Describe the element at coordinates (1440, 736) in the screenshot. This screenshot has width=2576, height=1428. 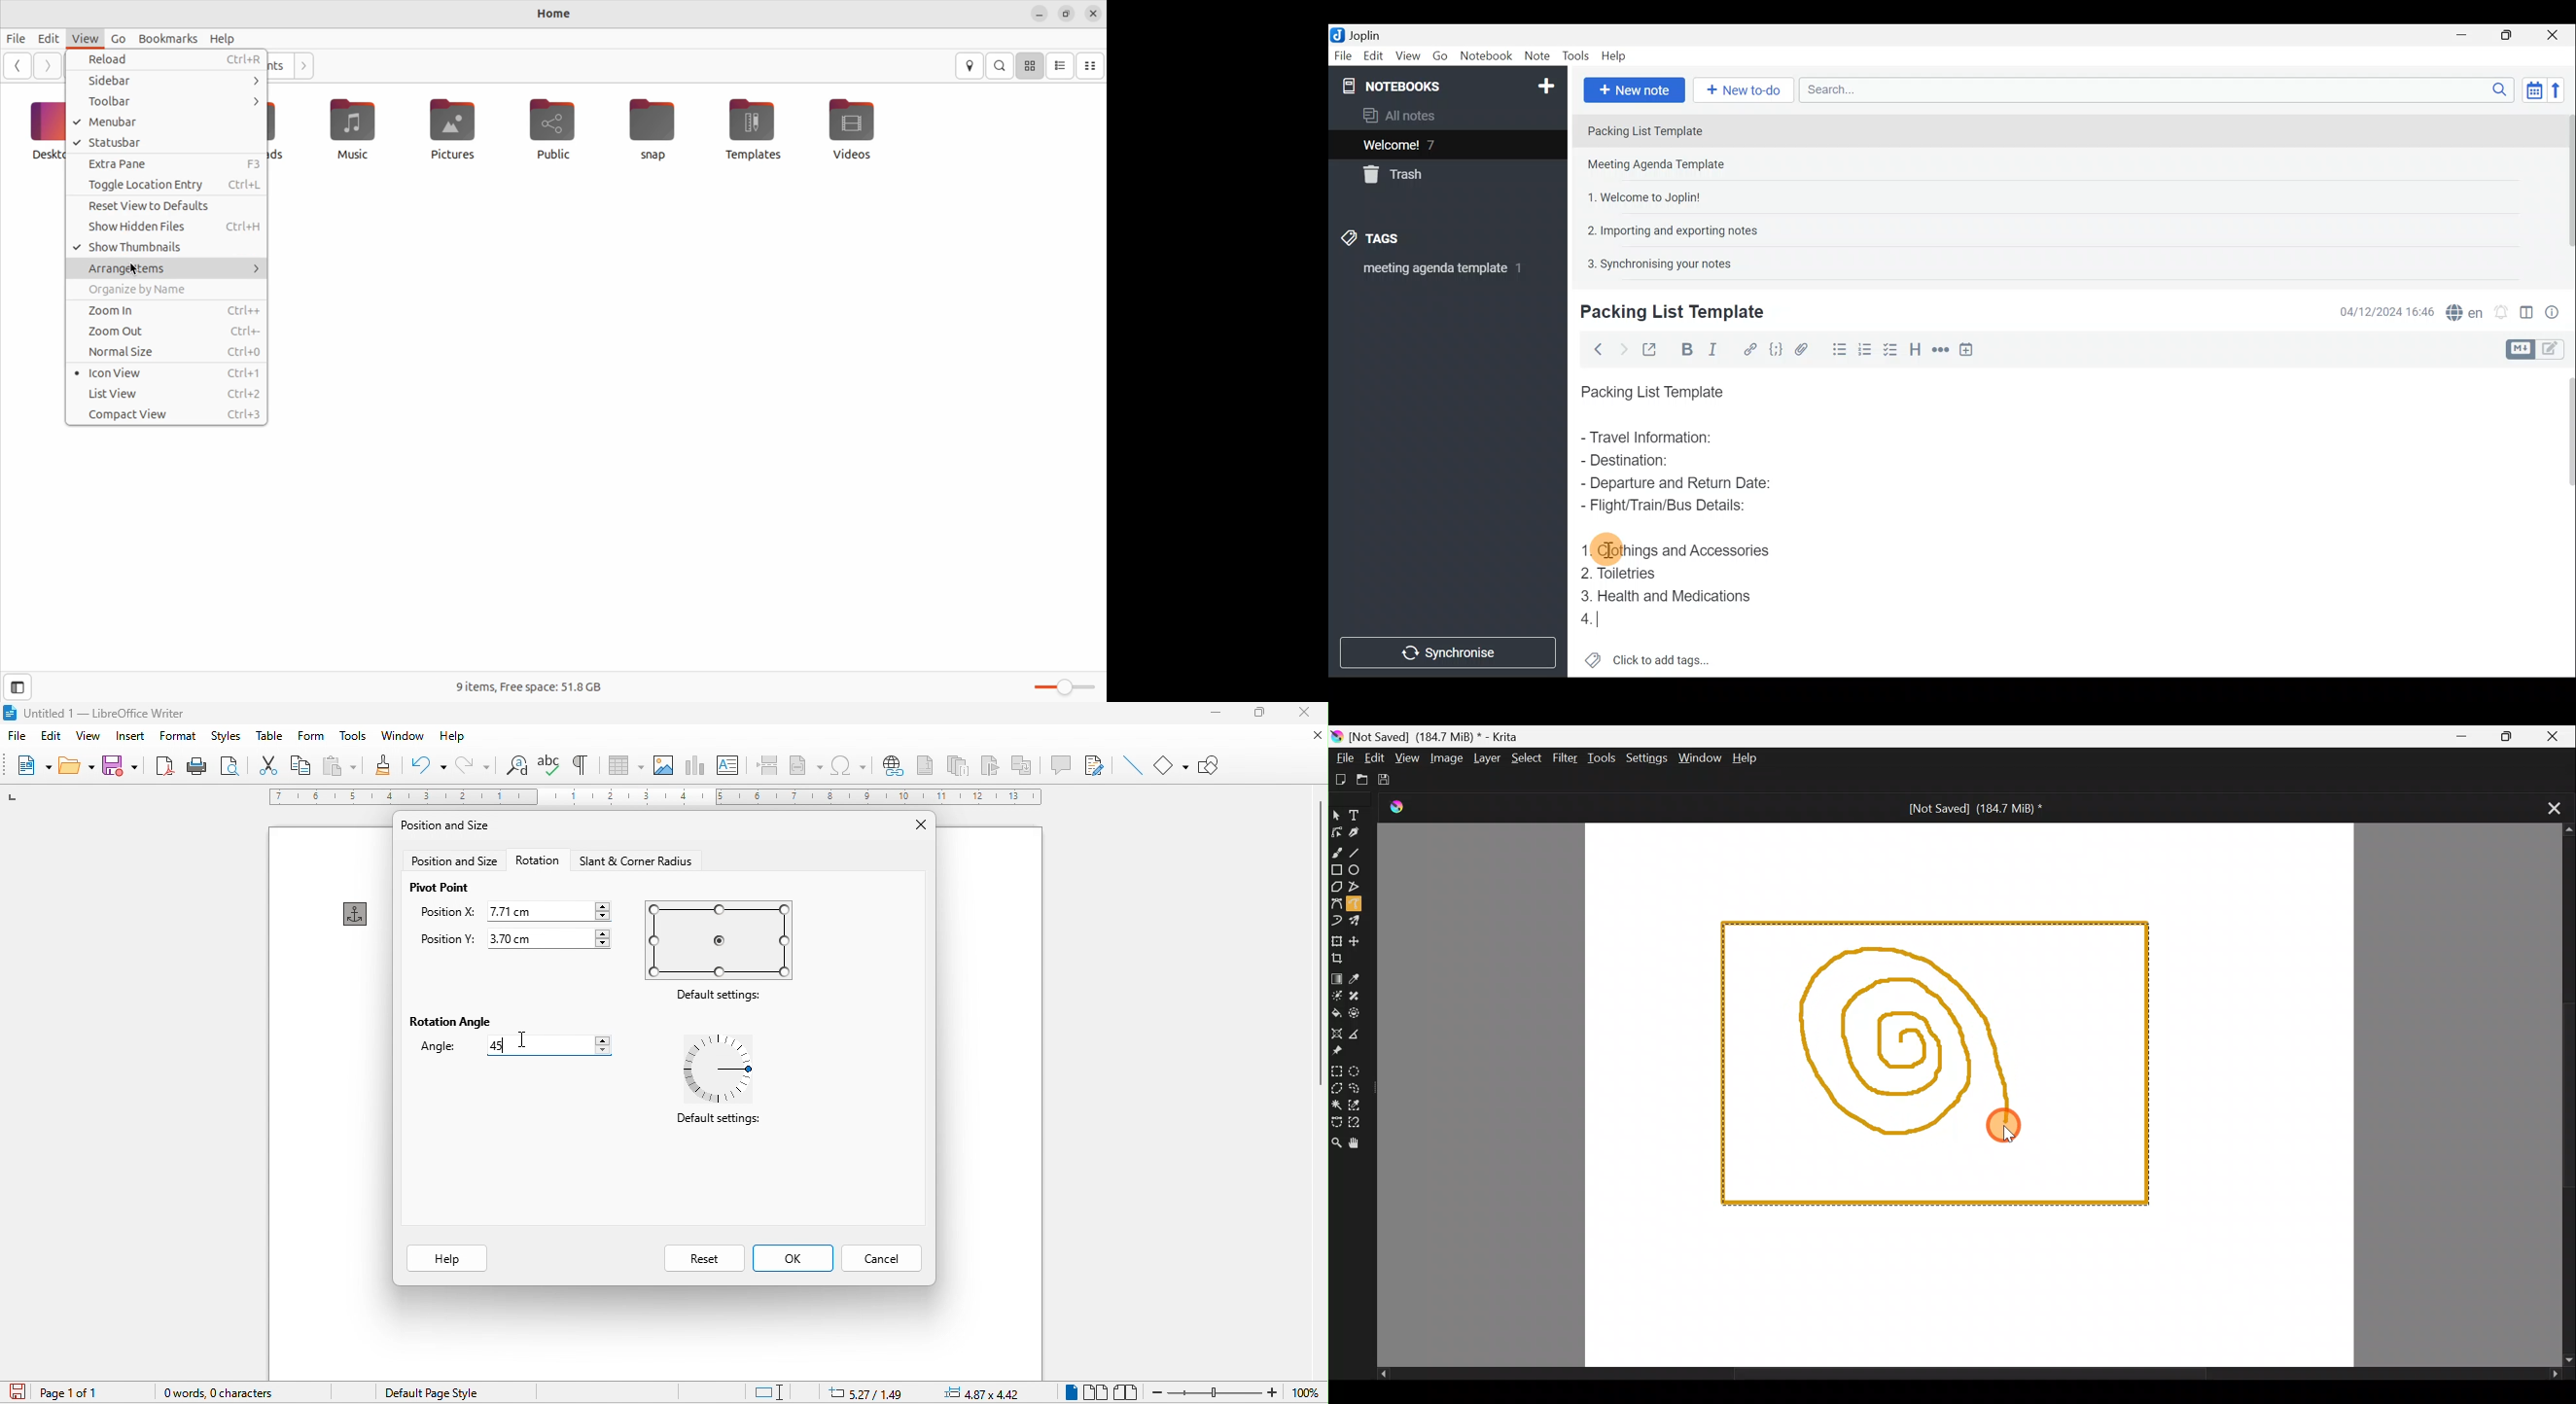
I see `) [Not Saved] (184.7 MiB) * - Krita` at that location.